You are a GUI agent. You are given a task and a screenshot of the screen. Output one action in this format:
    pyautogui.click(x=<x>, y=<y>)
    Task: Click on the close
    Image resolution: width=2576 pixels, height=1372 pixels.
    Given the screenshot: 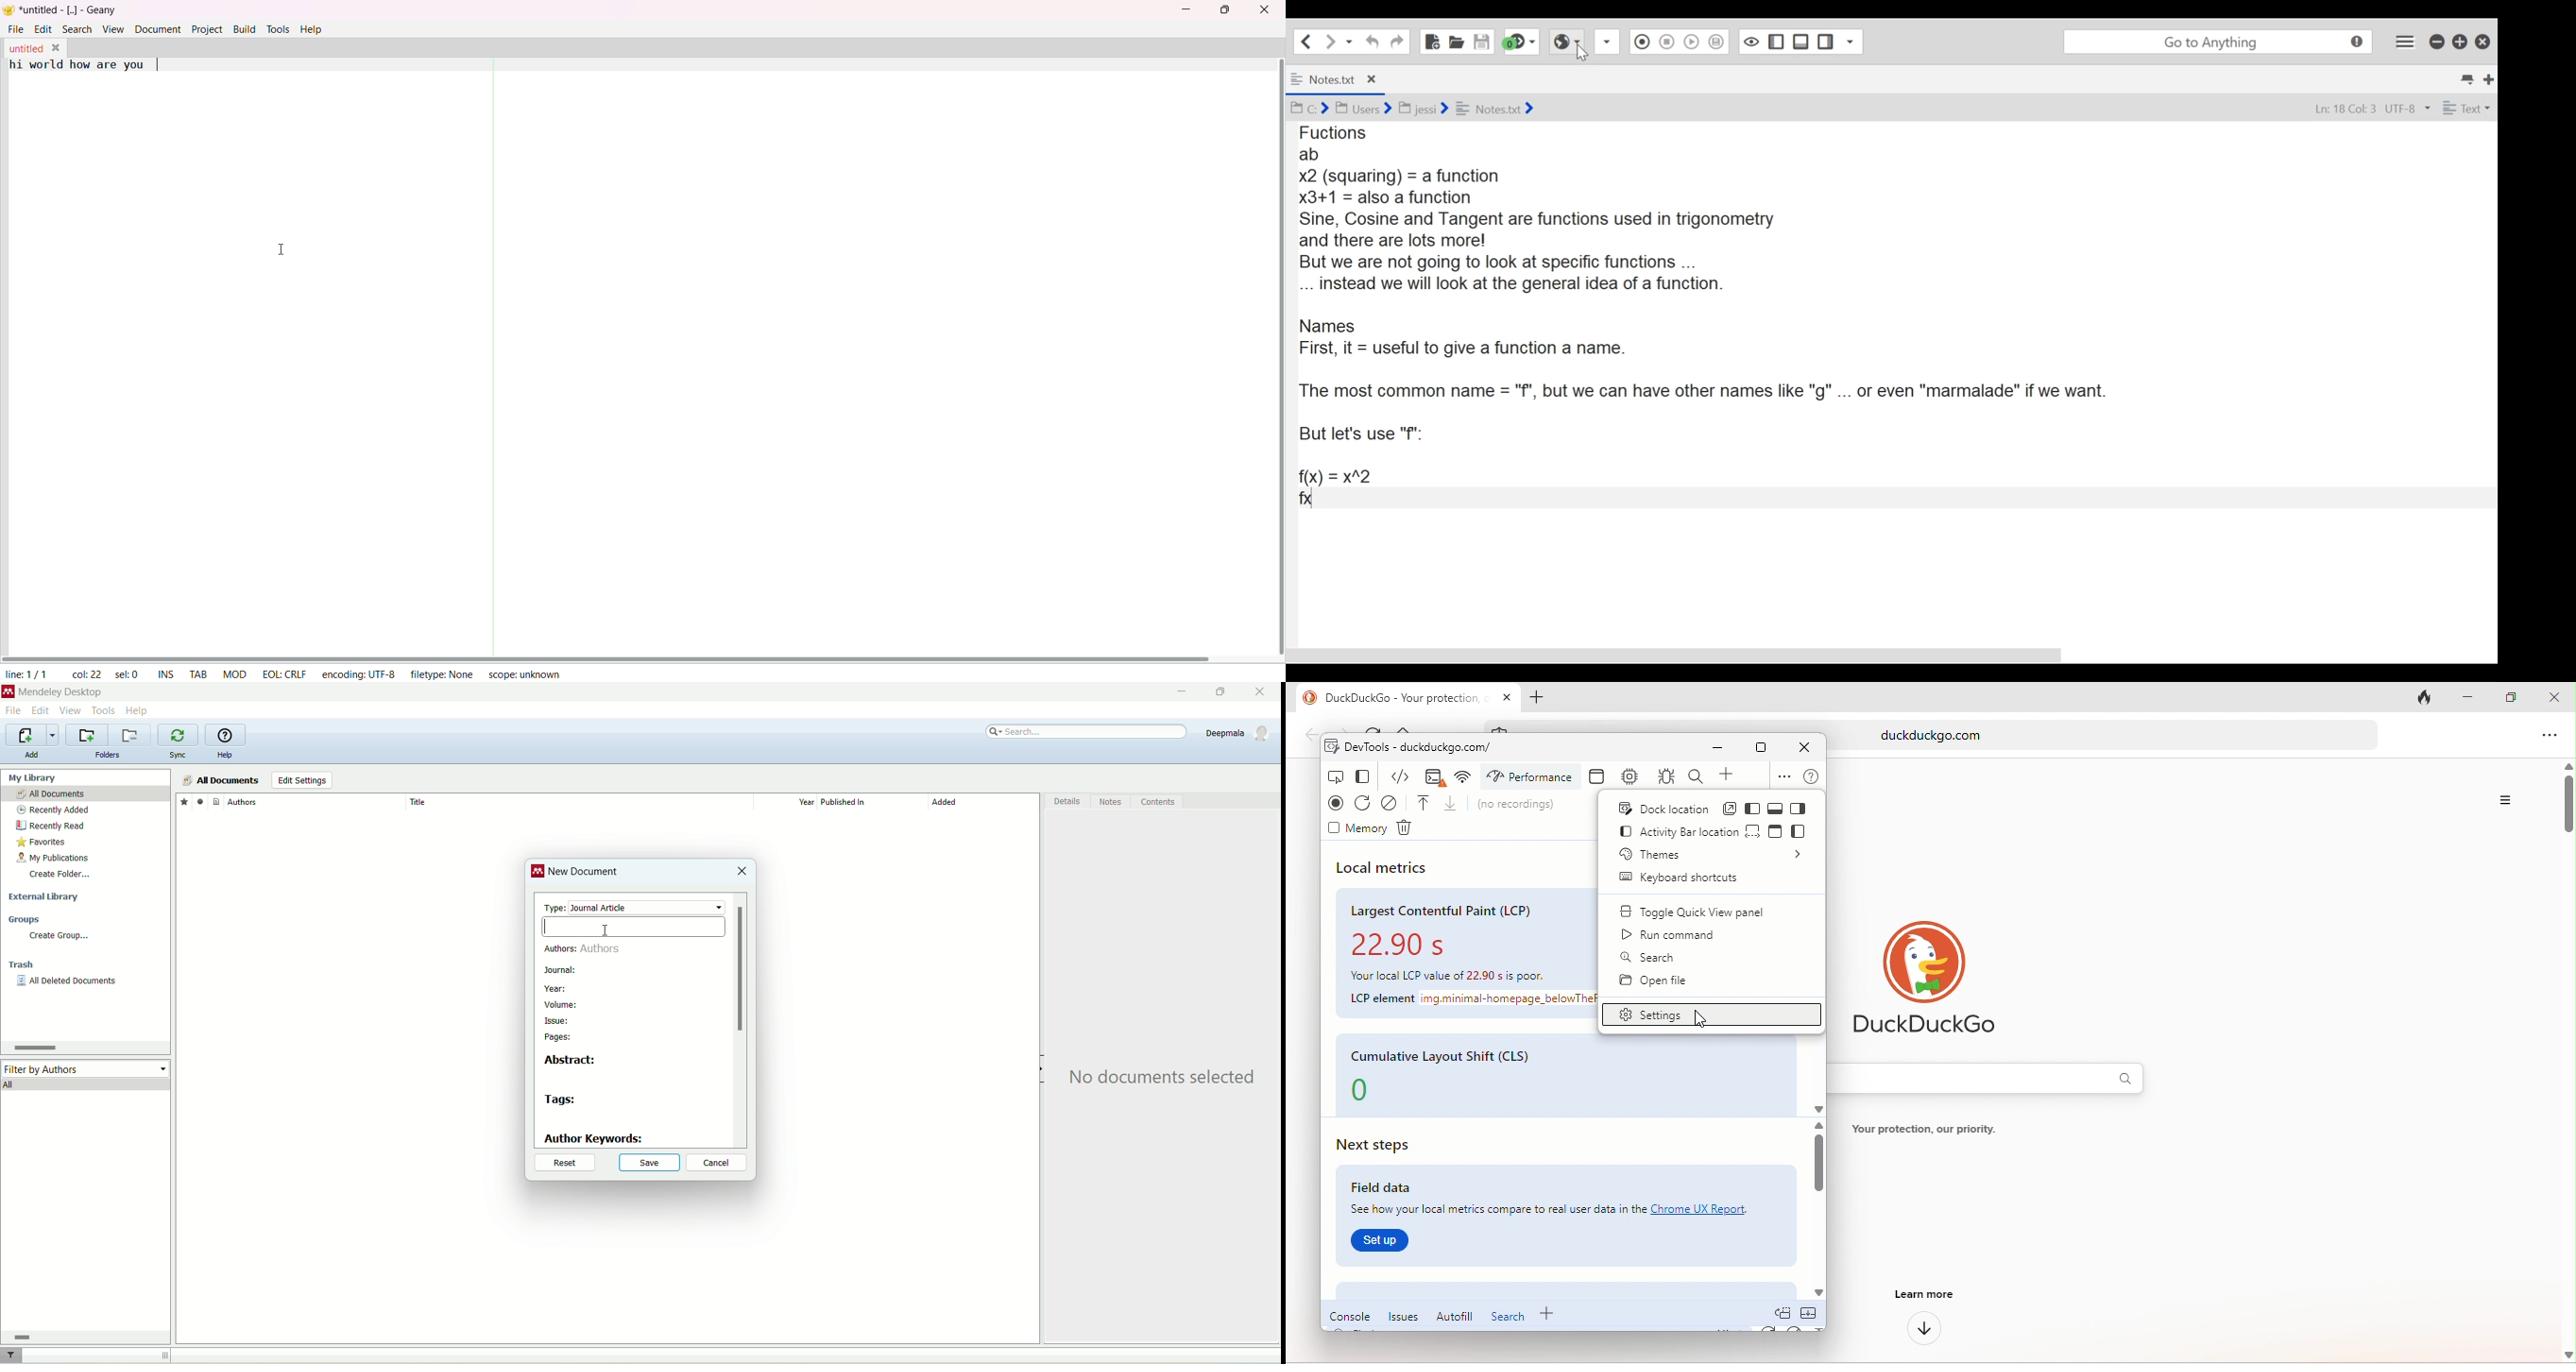 What is the action you would take?
    pyautogui.click(x=1806, y=749)
    